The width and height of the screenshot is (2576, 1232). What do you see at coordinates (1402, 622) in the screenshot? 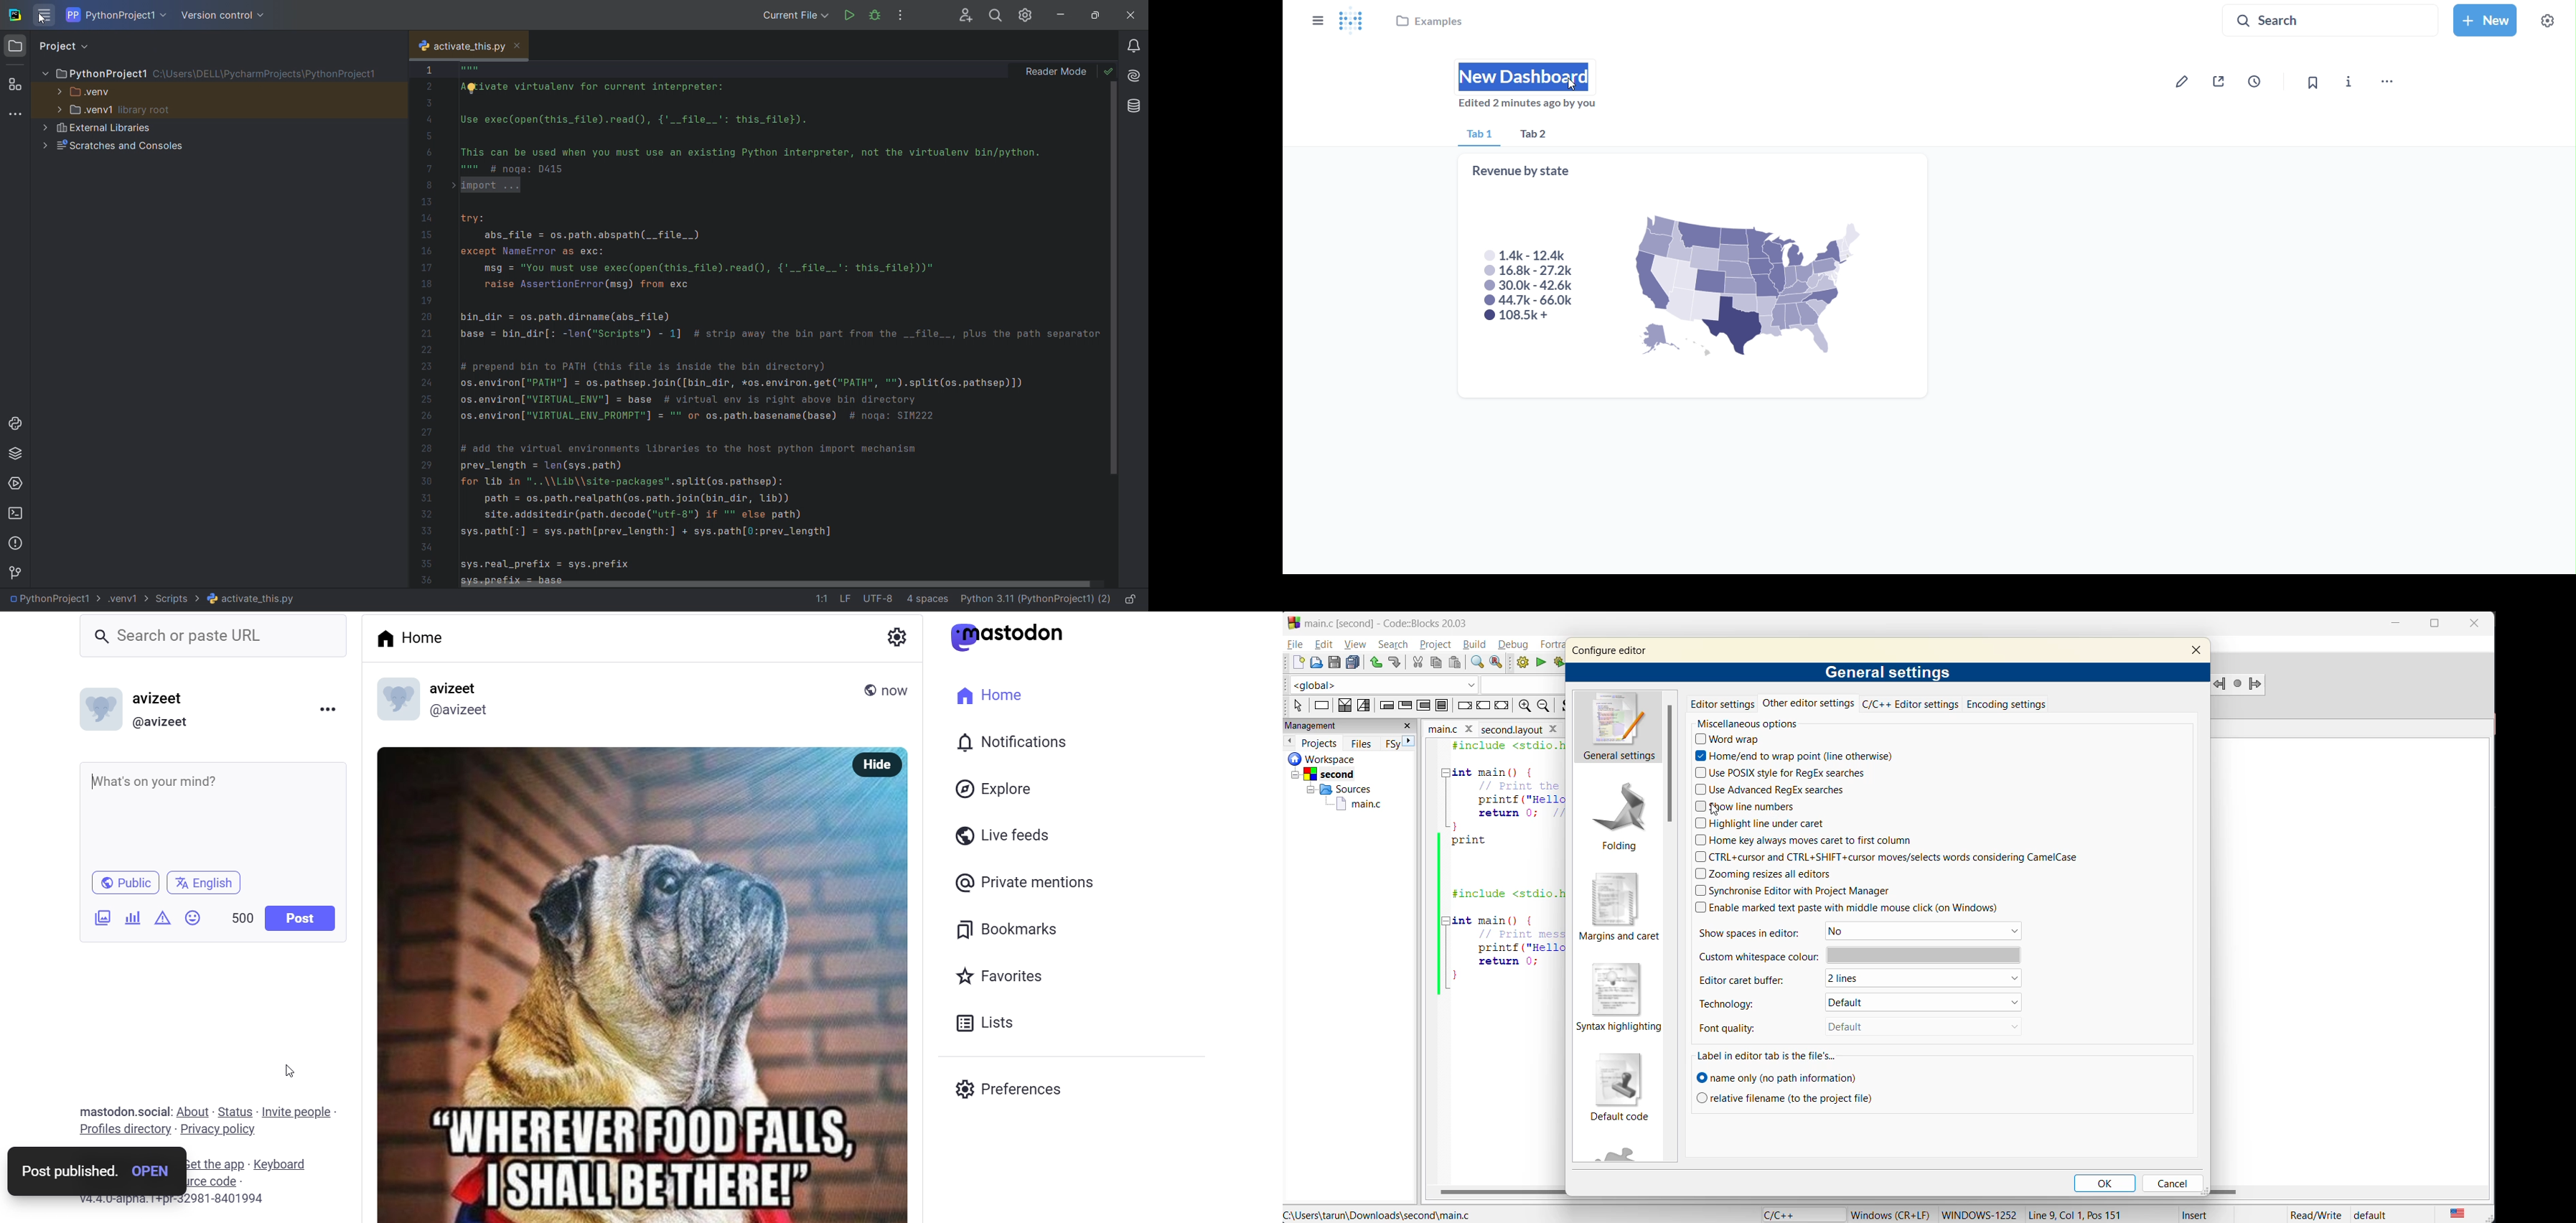
I see `app name and file name` at bounding box center [1402, 622].